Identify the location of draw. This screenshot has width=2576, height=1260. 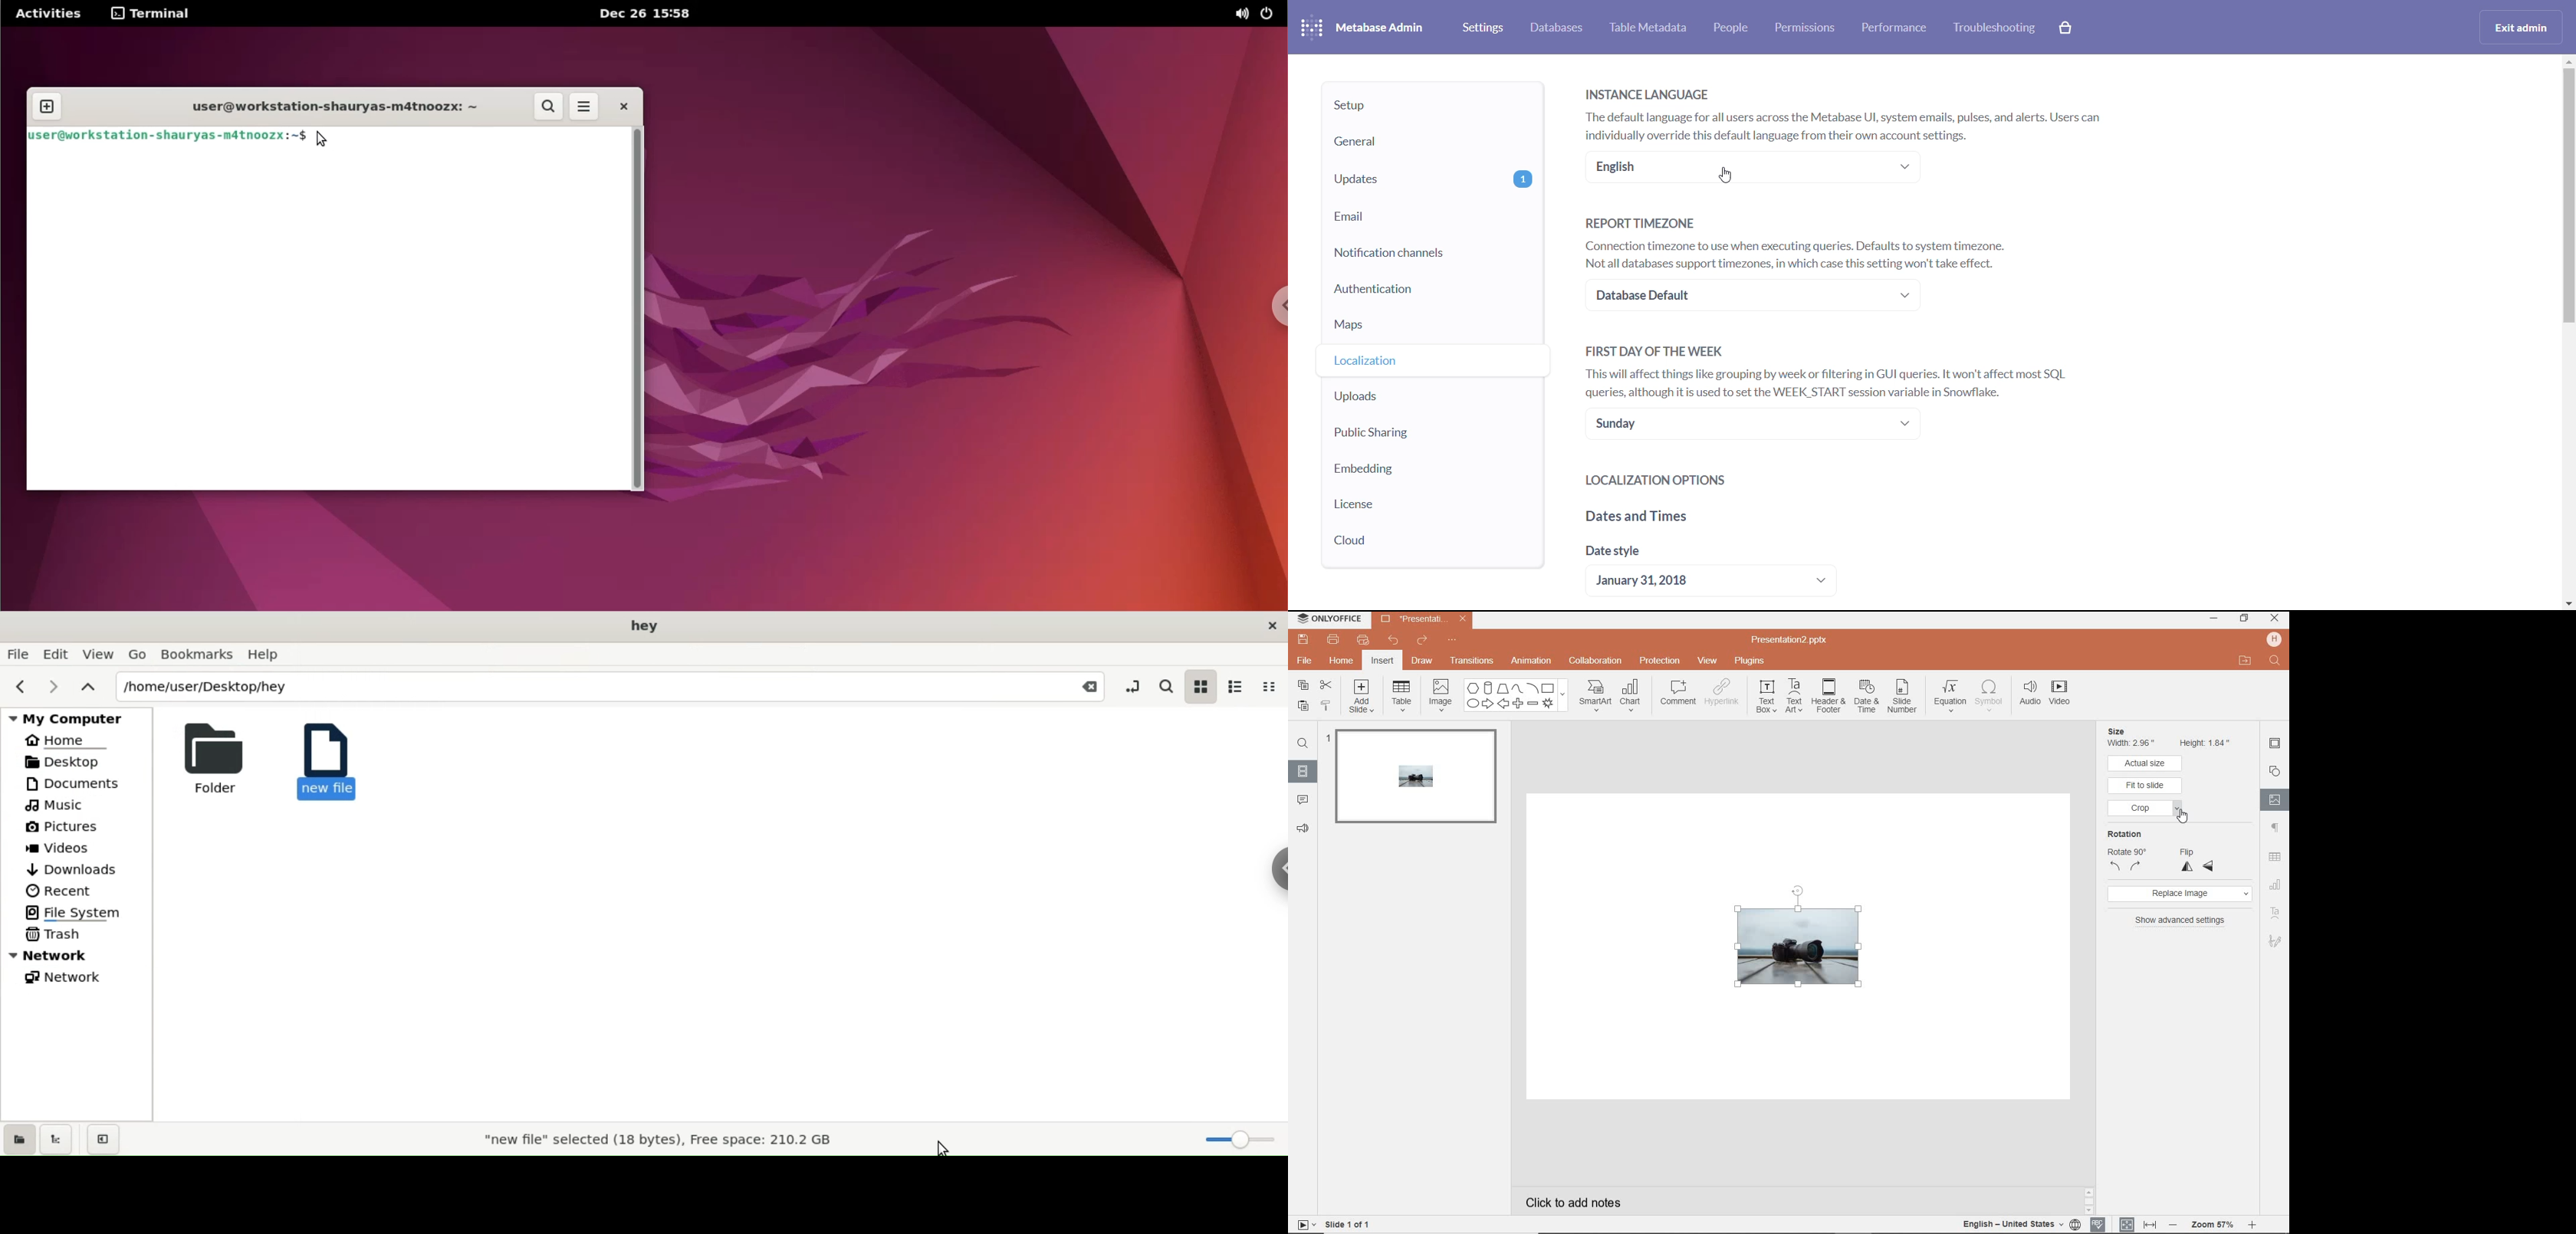
(1423, 662).